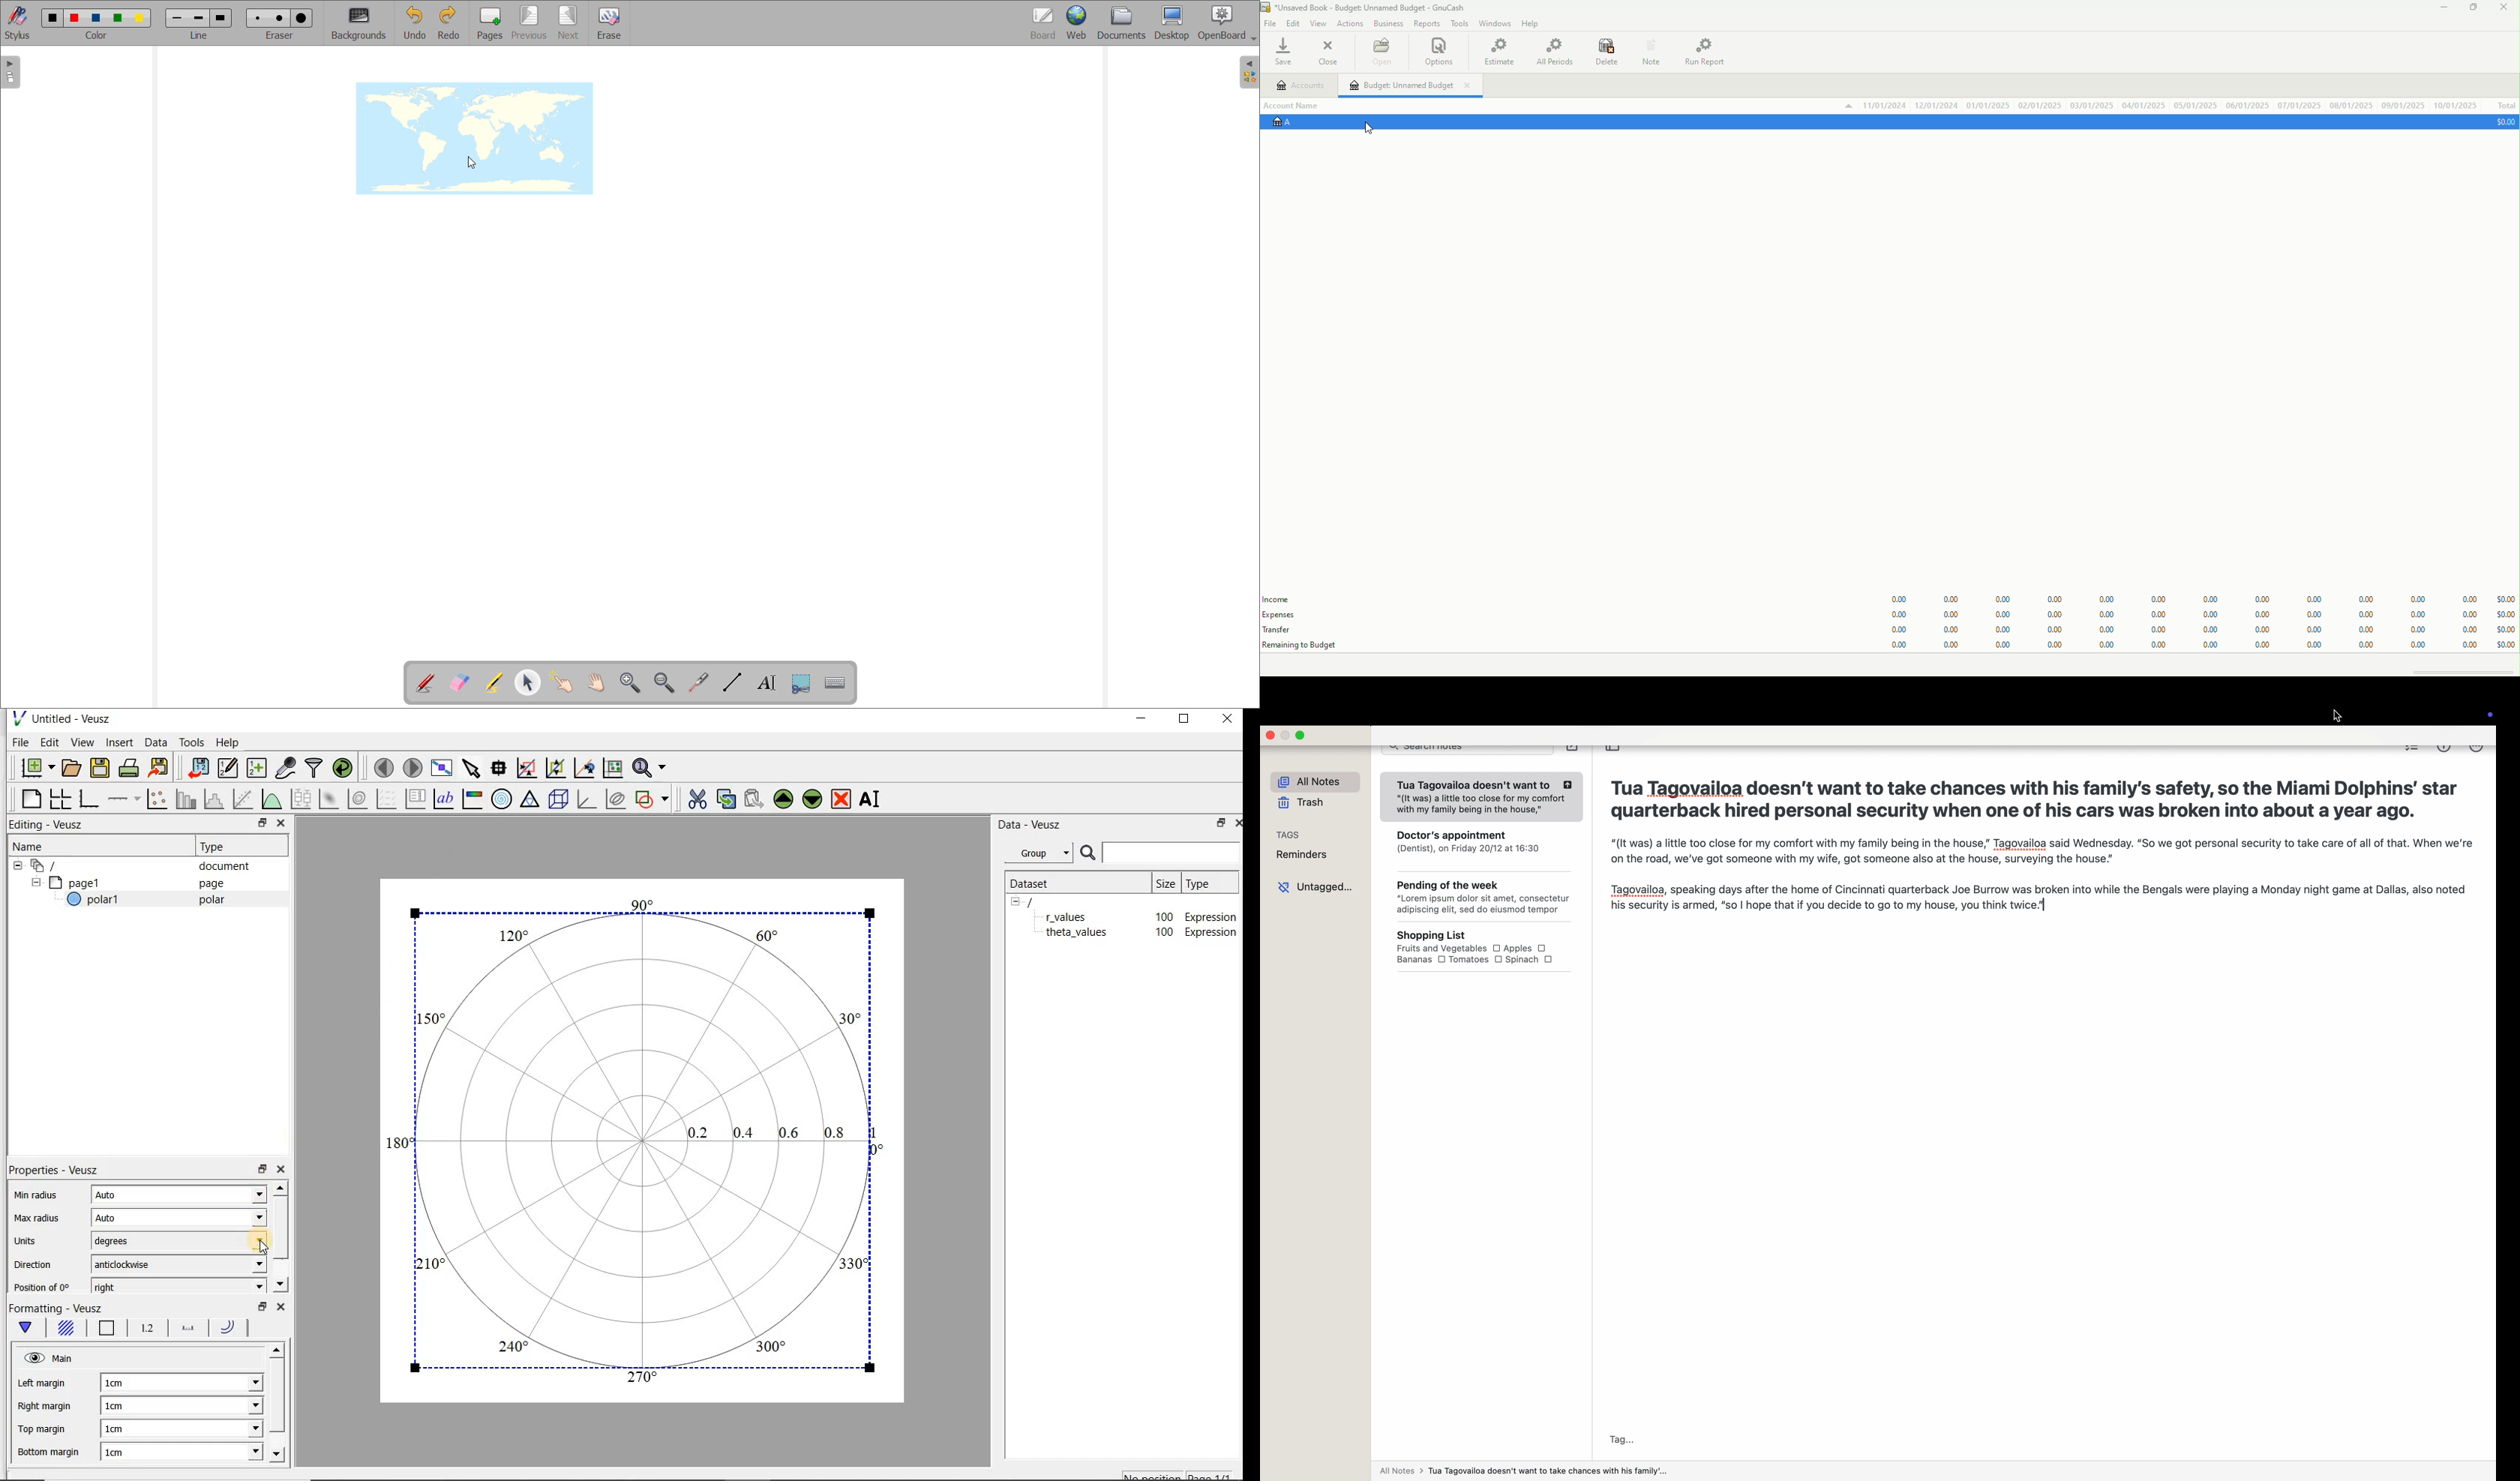  What do you see at coordinates (1467, 747) in the screenshot?
I see `search notes` at bounding box center [1467, 747].